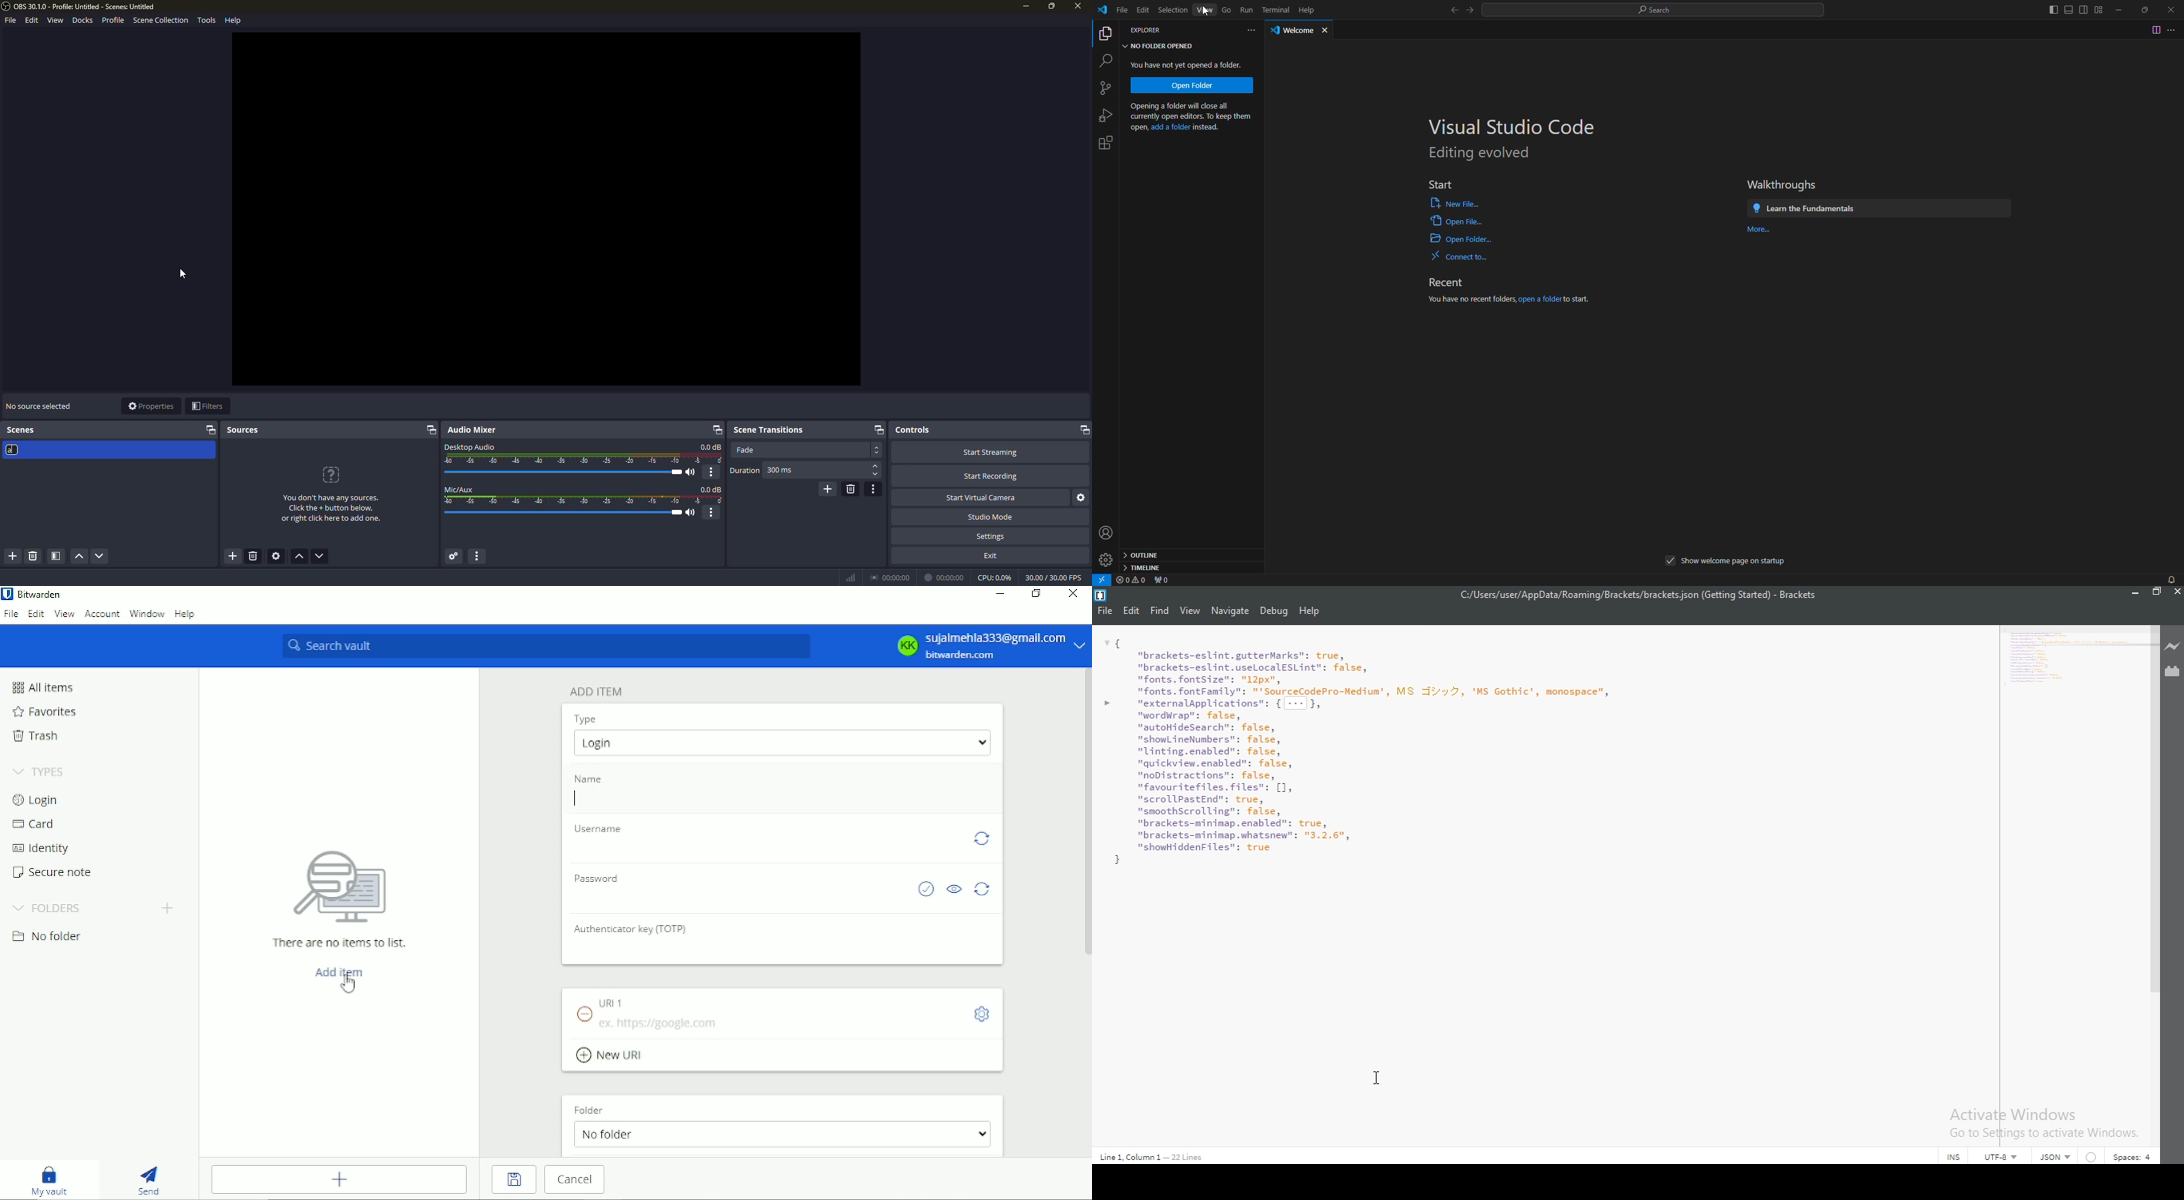 The image size is (2184, 1204). What do you see at coordinates (1052, 577) in the screenshot?
I see `fps` at bounding box center [1052, 577].